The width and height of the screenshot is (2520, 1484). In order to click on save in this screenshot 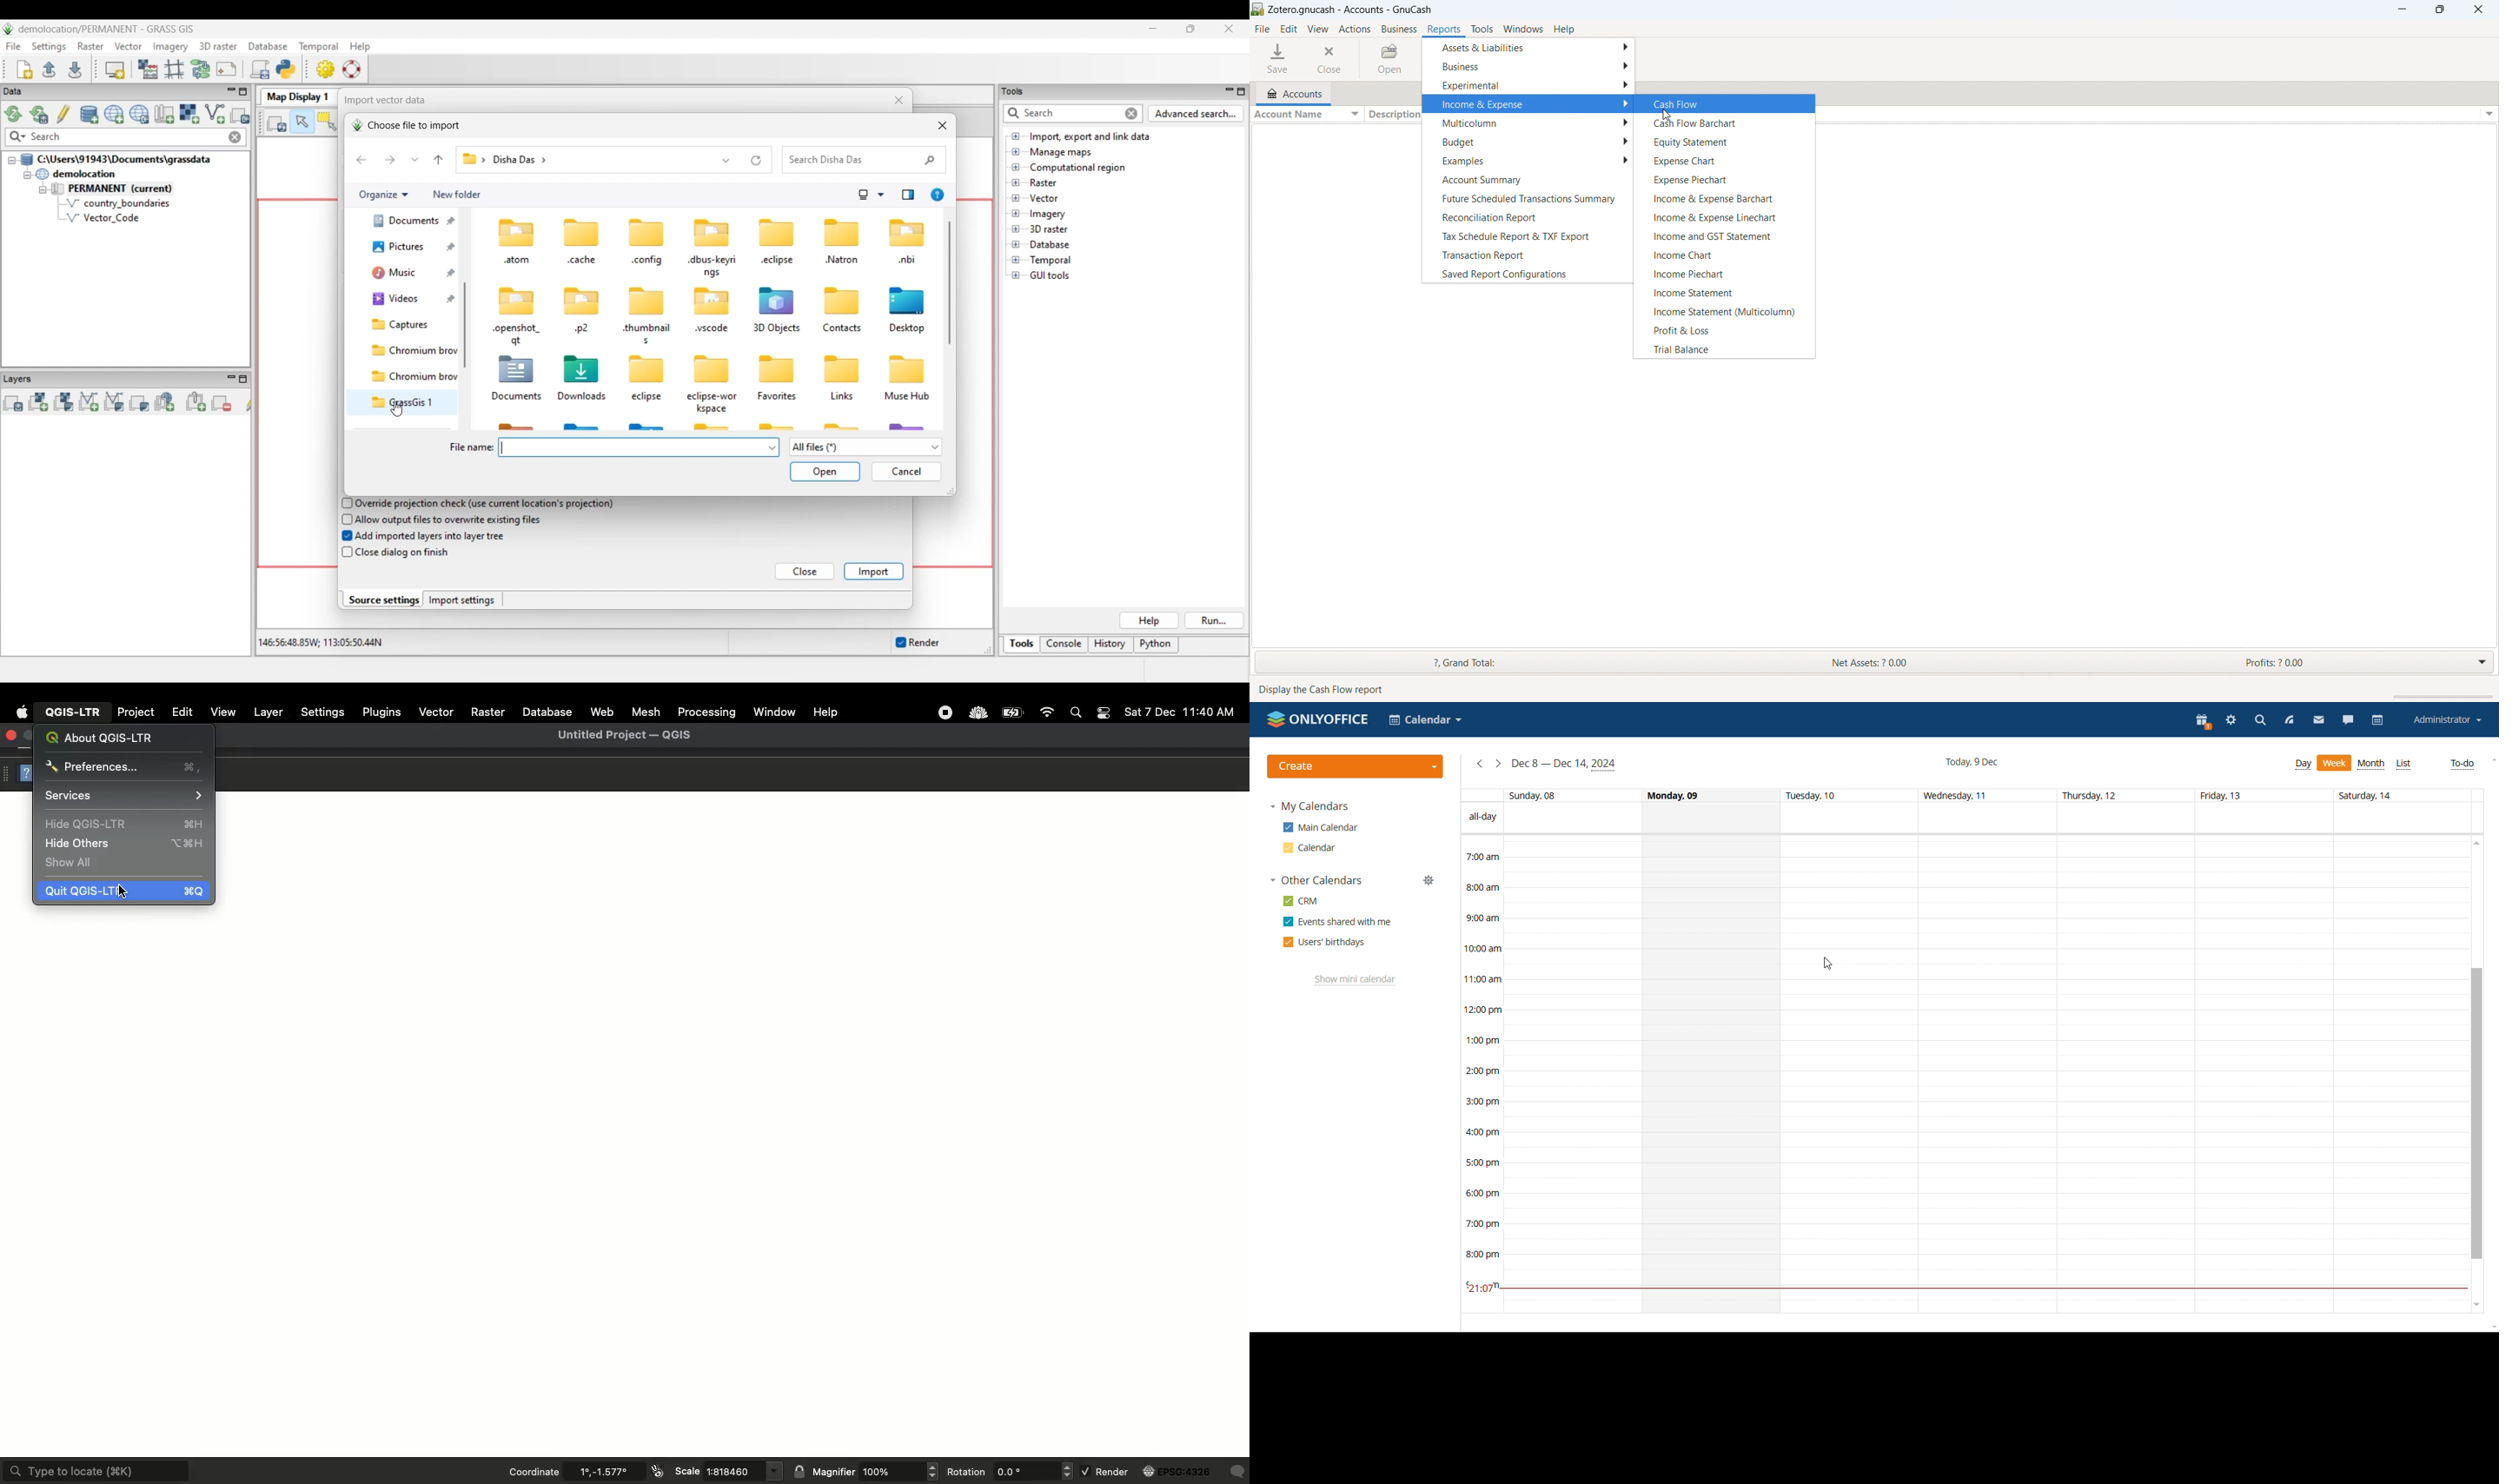, I will do `click(1277, 59)`.